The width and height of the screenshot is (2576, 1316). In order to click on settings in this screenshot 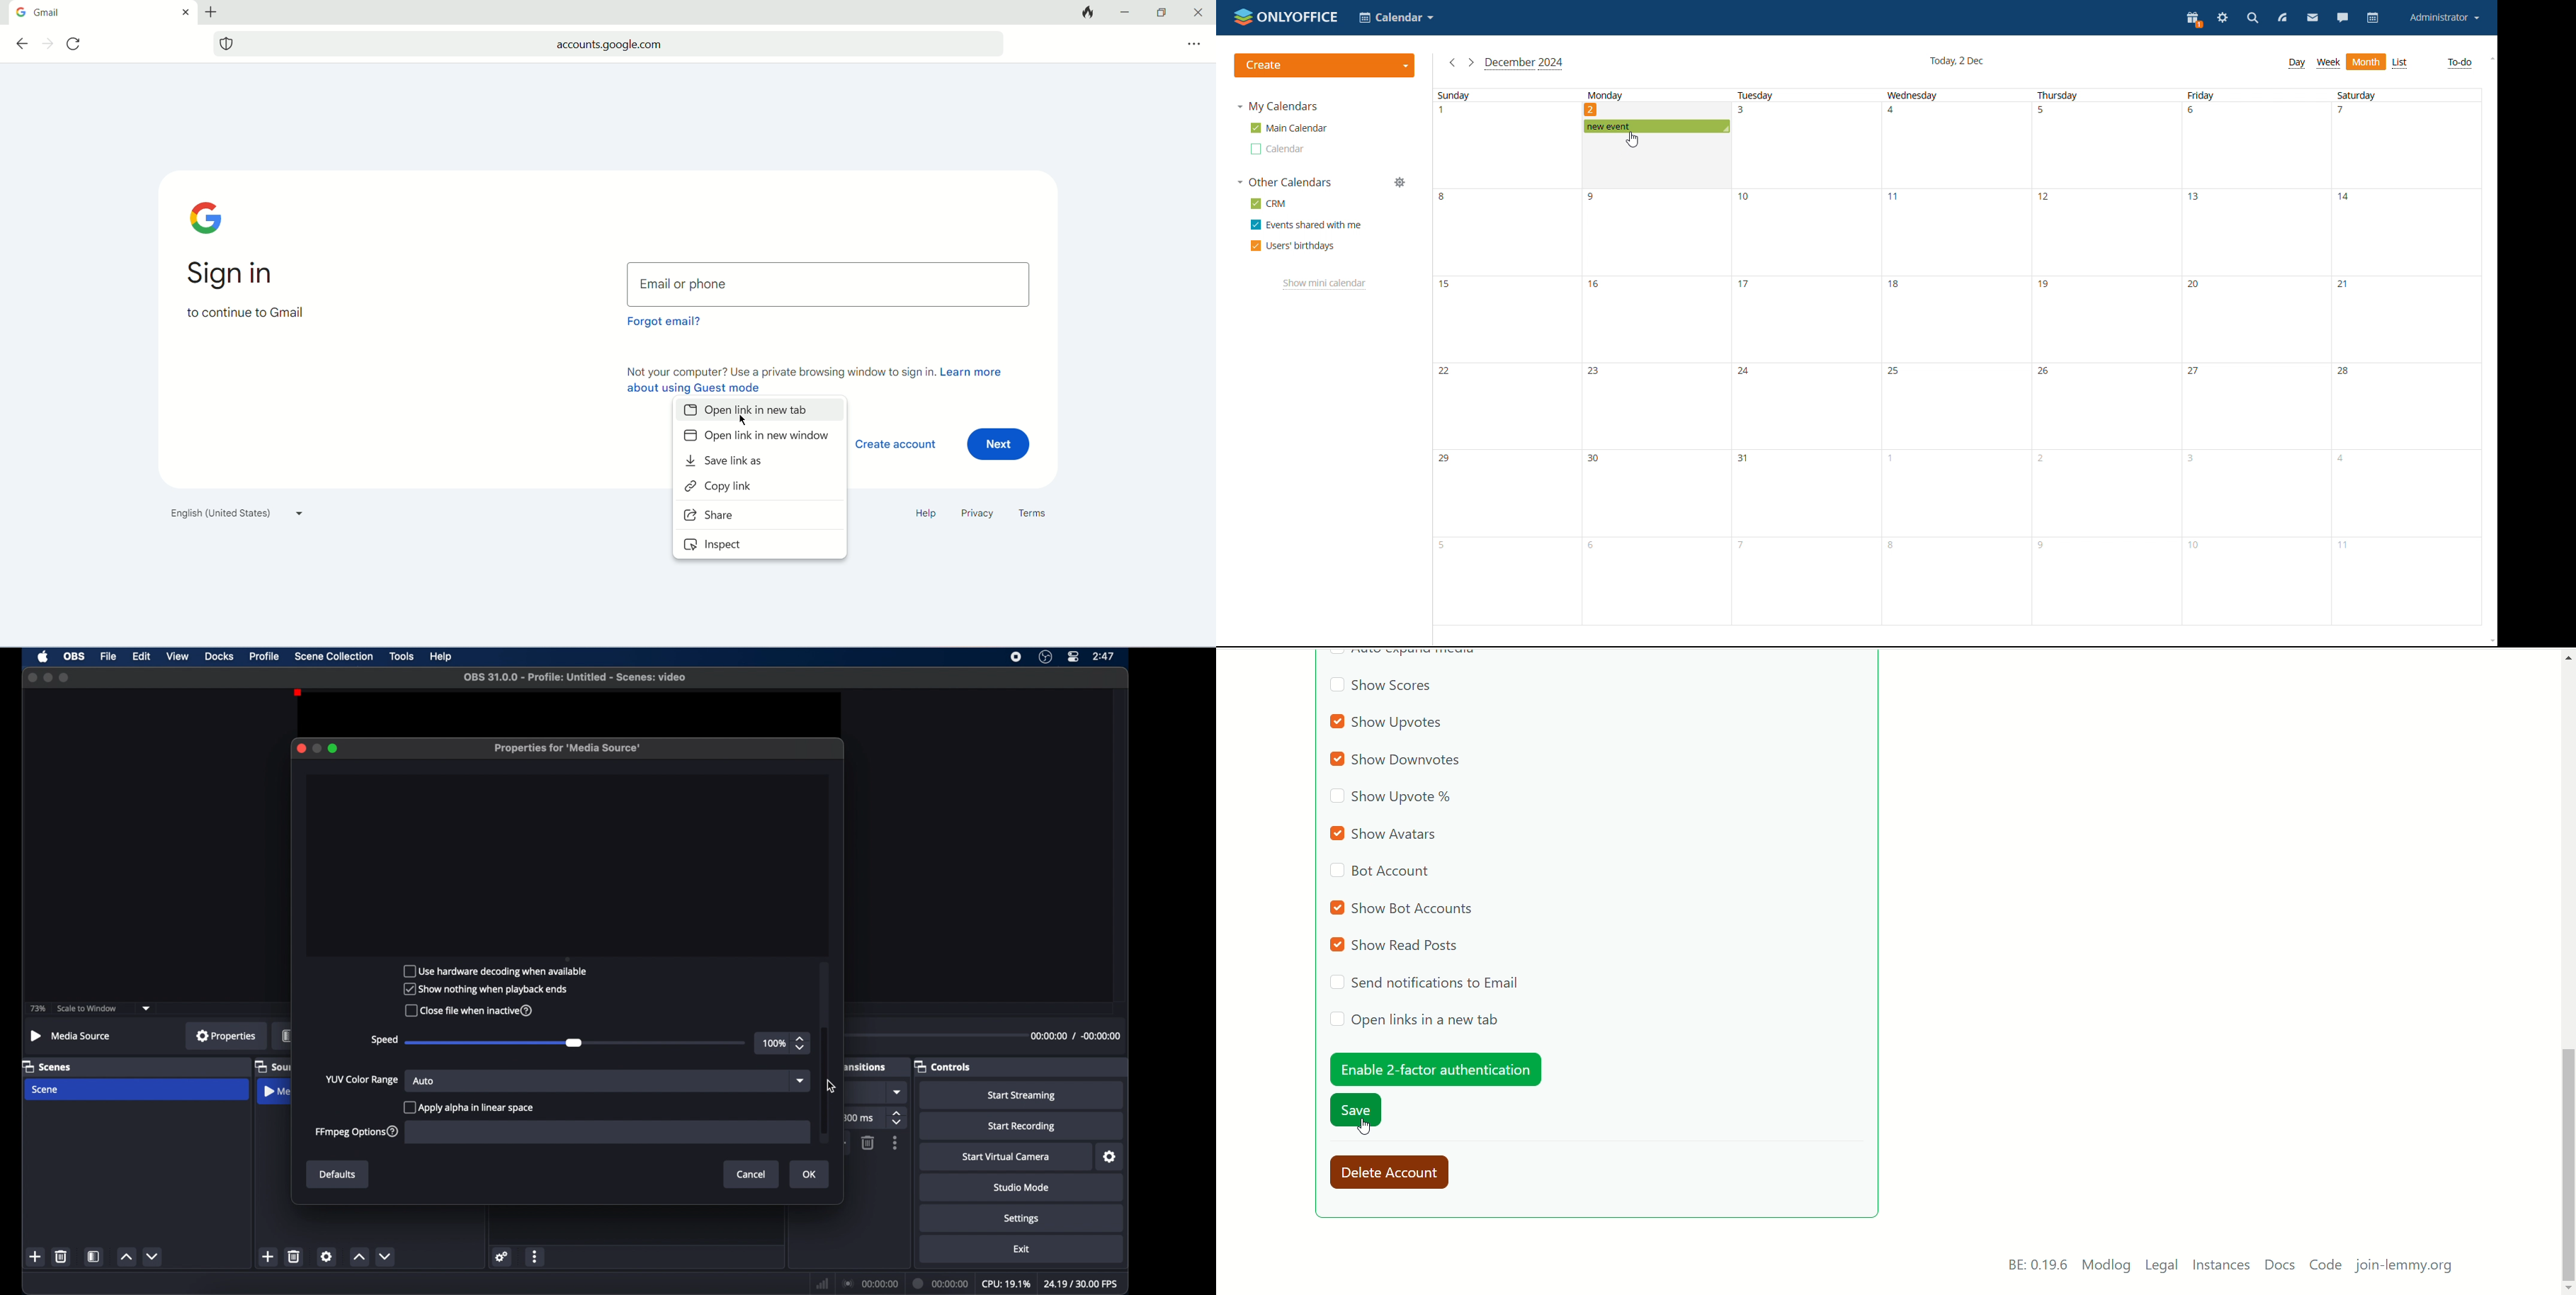, I will do `click(1110, 1157)`.